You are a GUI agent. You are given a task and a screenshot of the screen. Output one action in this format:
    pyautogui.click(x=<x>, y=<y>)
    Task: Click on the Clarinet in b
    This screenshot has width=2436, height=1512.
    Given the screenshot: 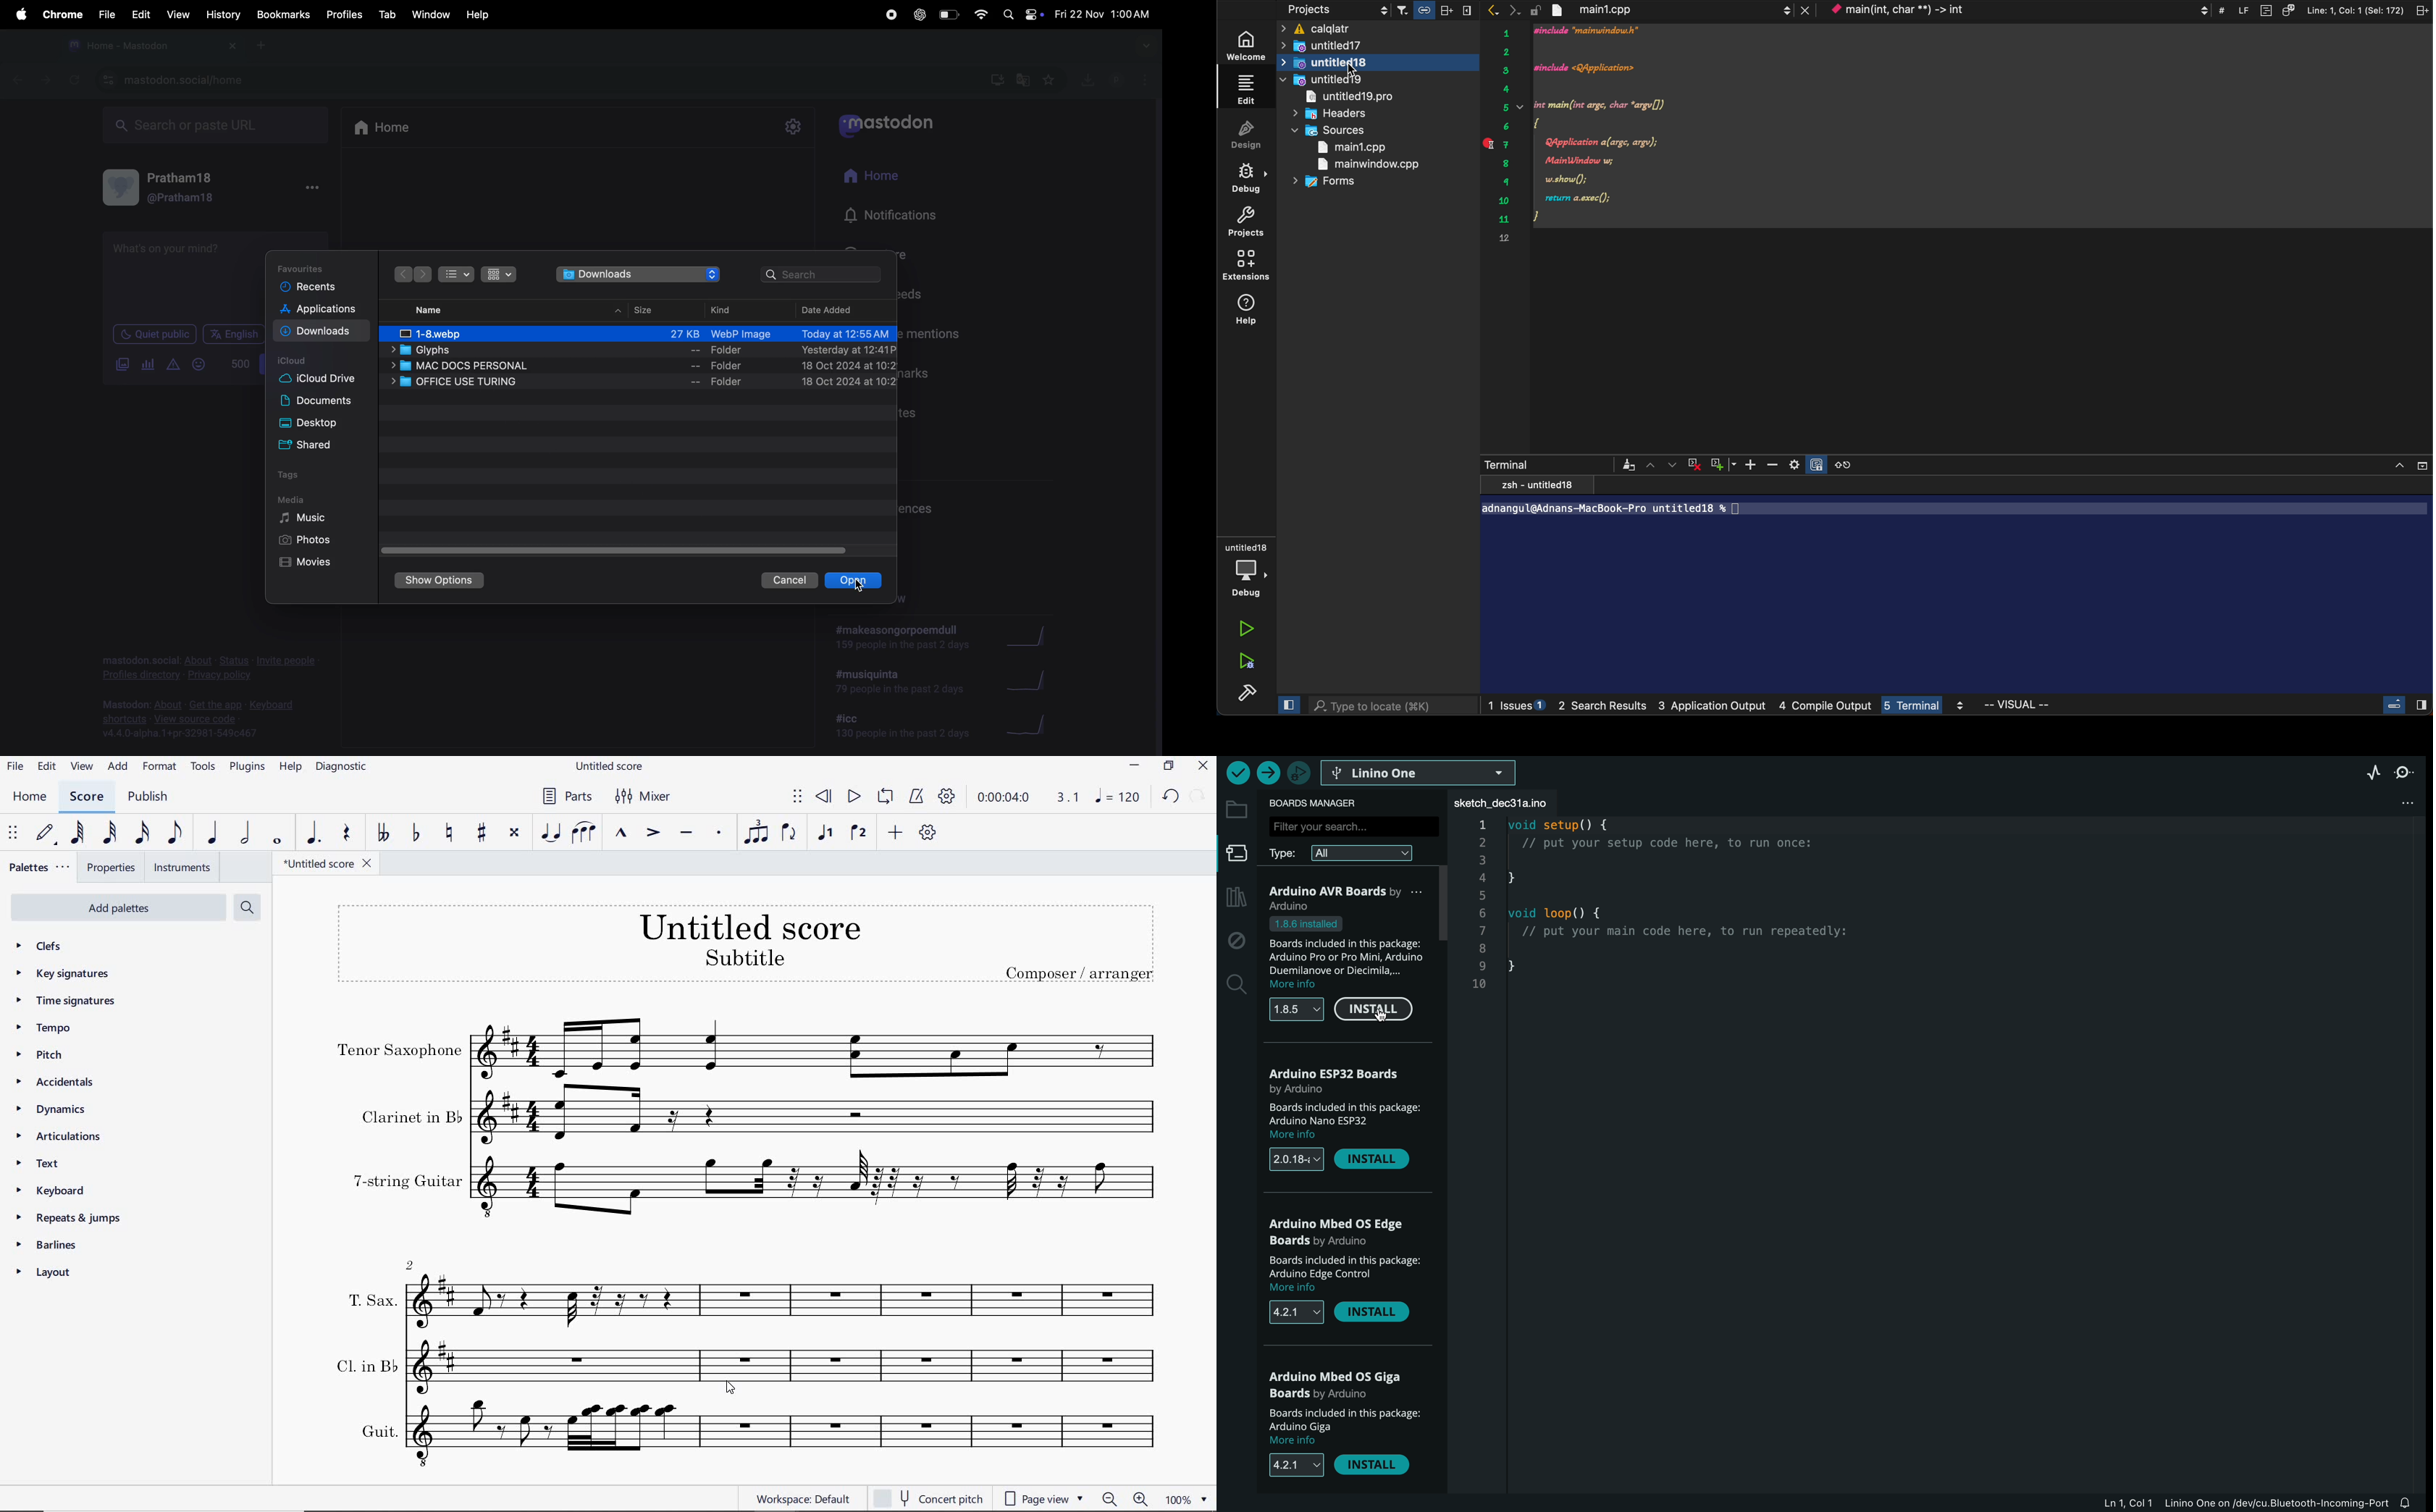 What is the action you would take?
    pyautogui.click(x=749, y=1118)
    